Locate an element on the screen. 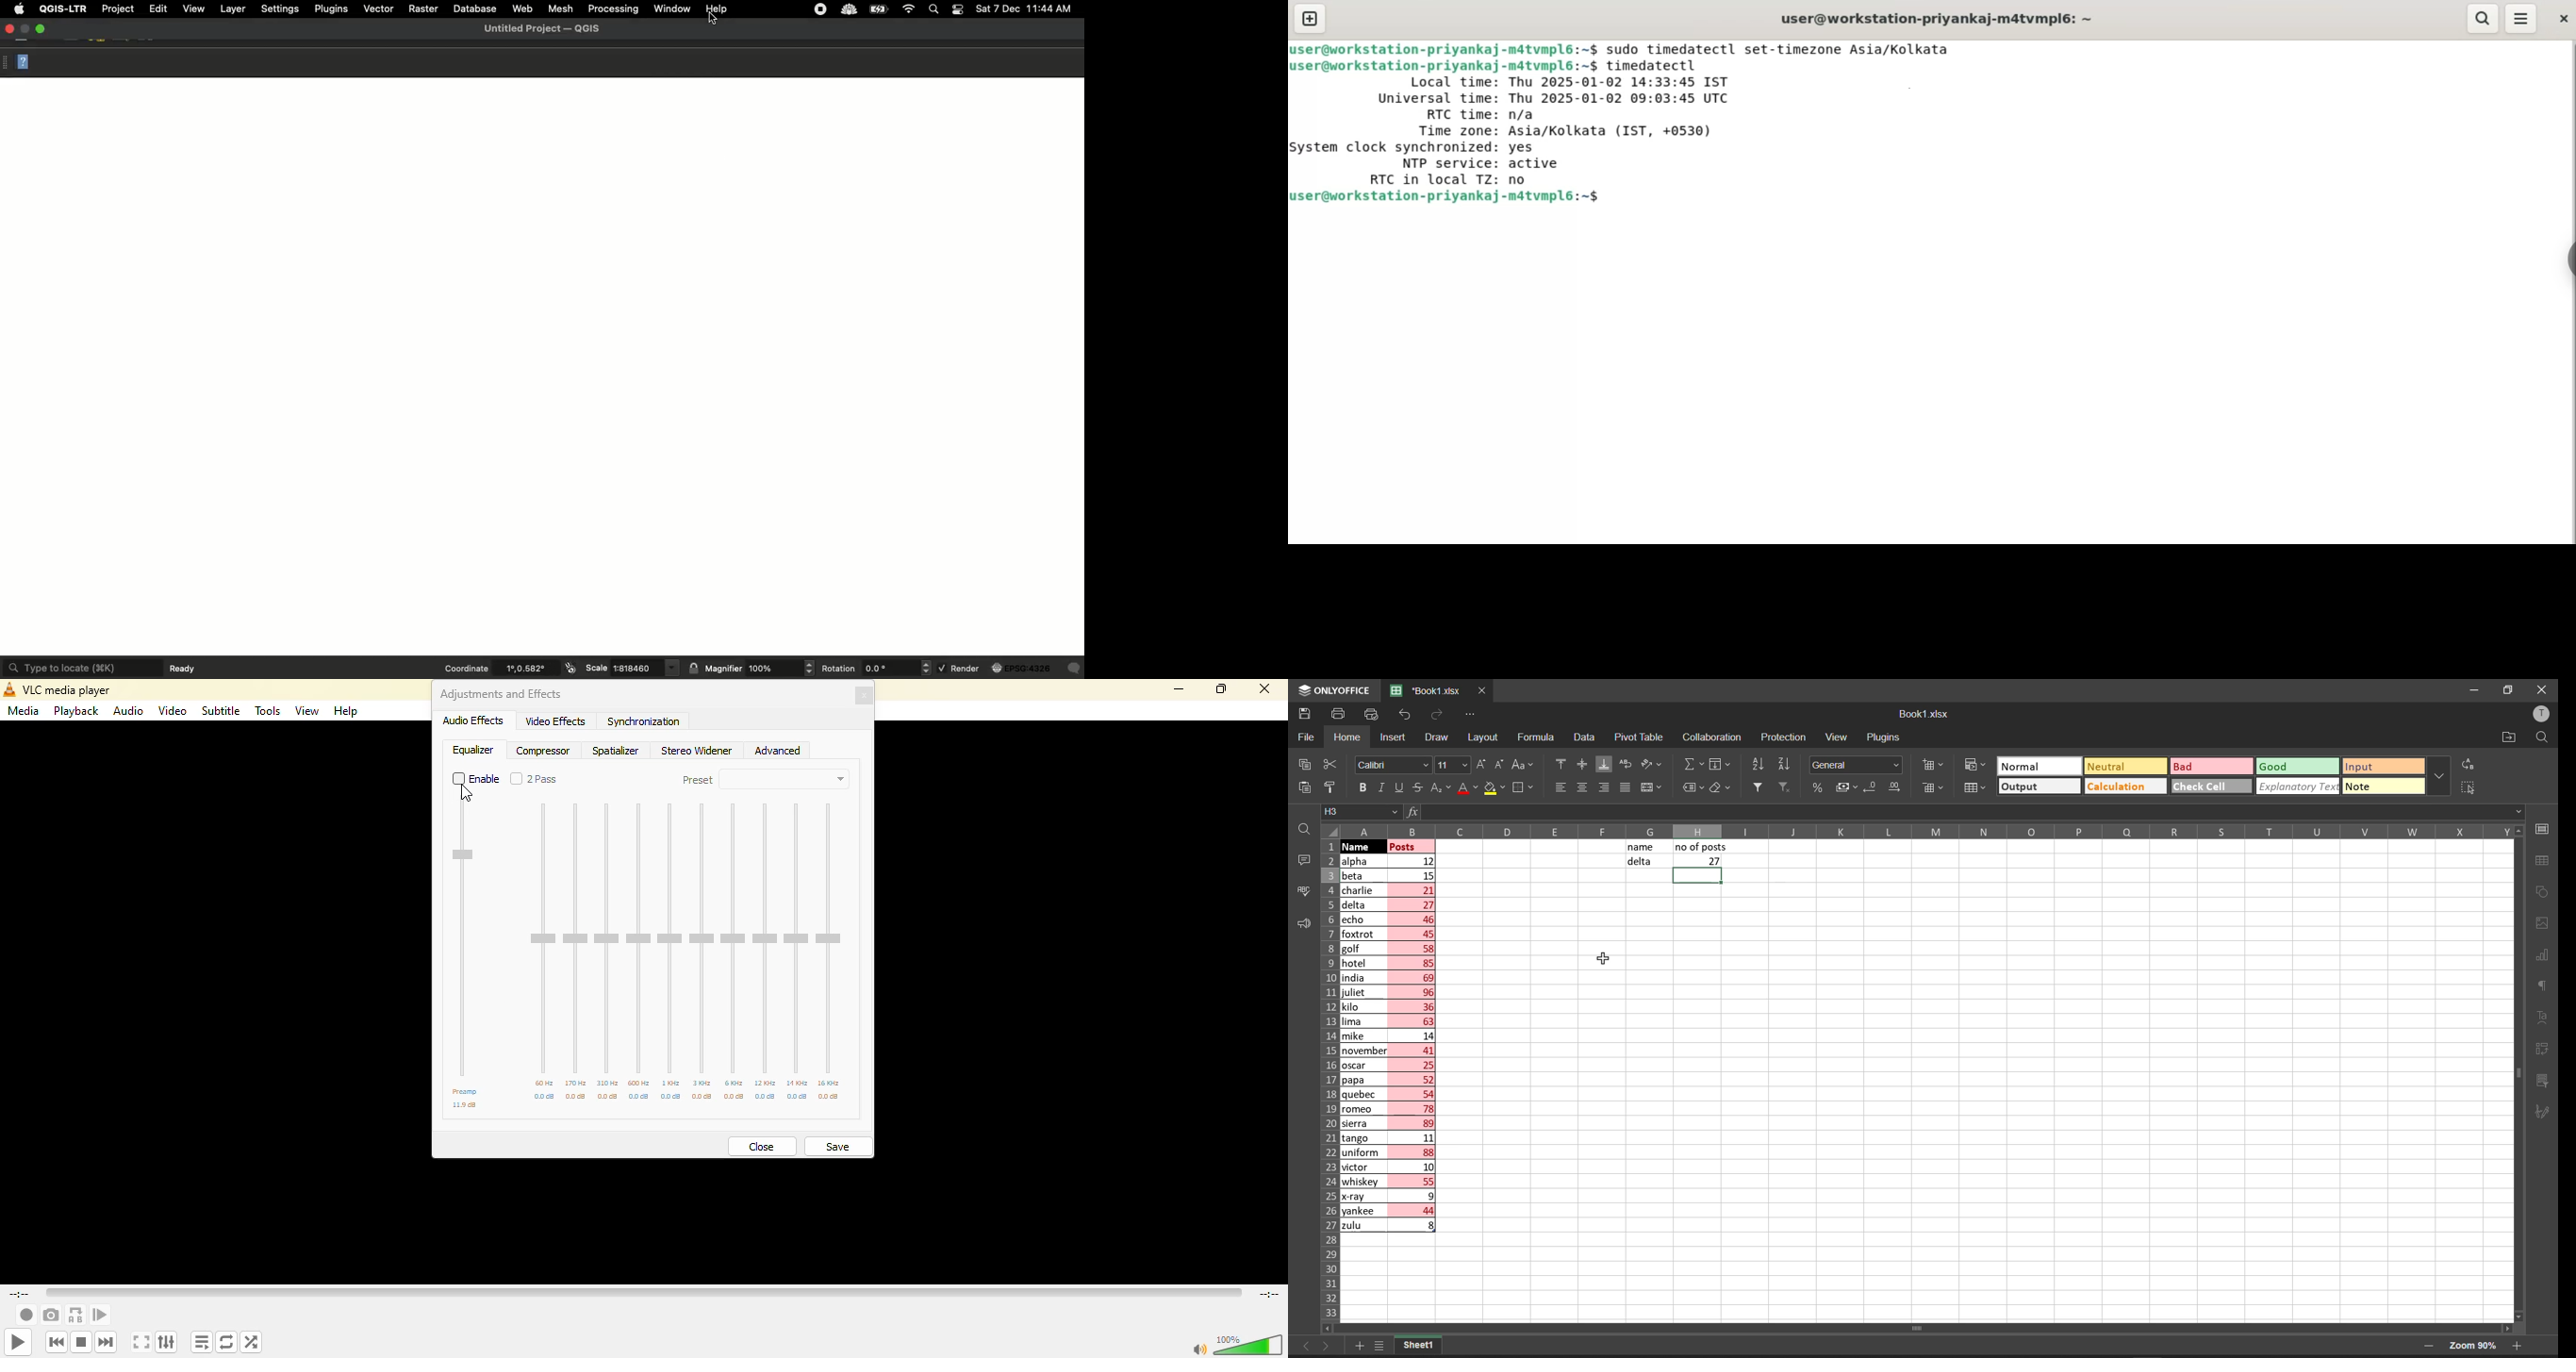 The width and height of the screenshot is (2576, 1372). signature settings is located at coordinates (2547, 1110).